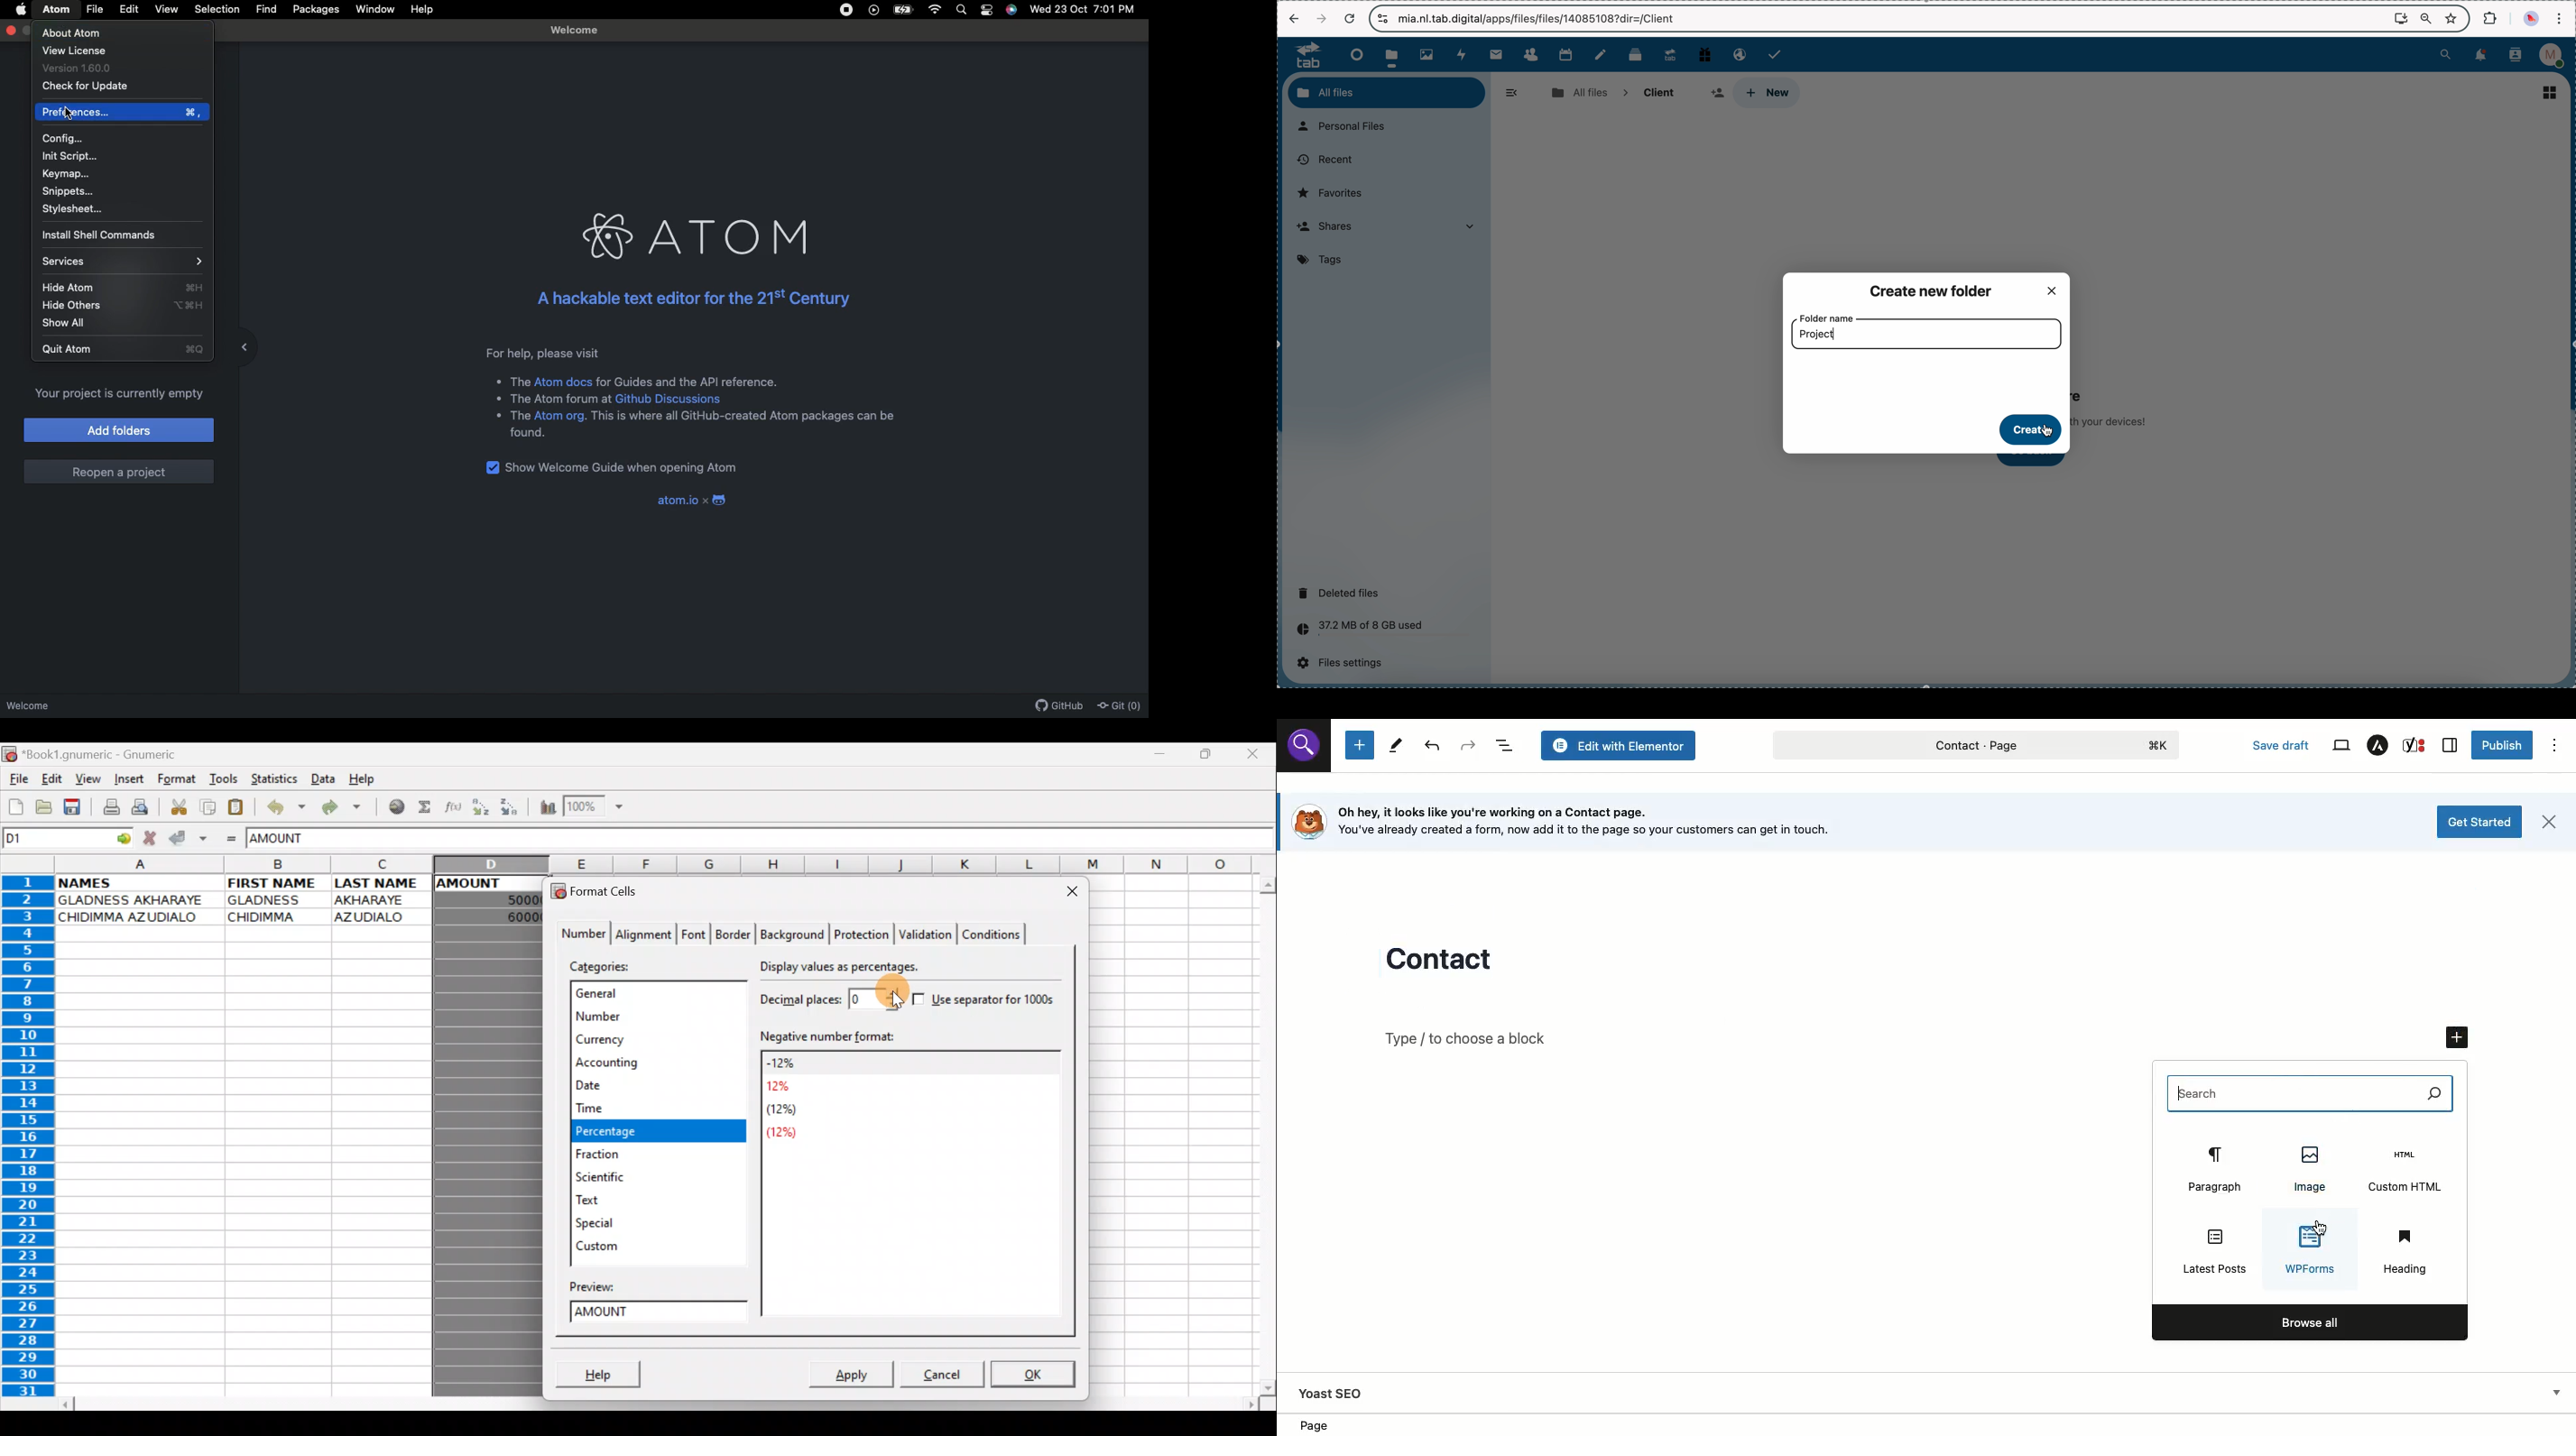  Describe the element at coordinates (2310, 1174) in the screenshot. I see `Image` at that location.